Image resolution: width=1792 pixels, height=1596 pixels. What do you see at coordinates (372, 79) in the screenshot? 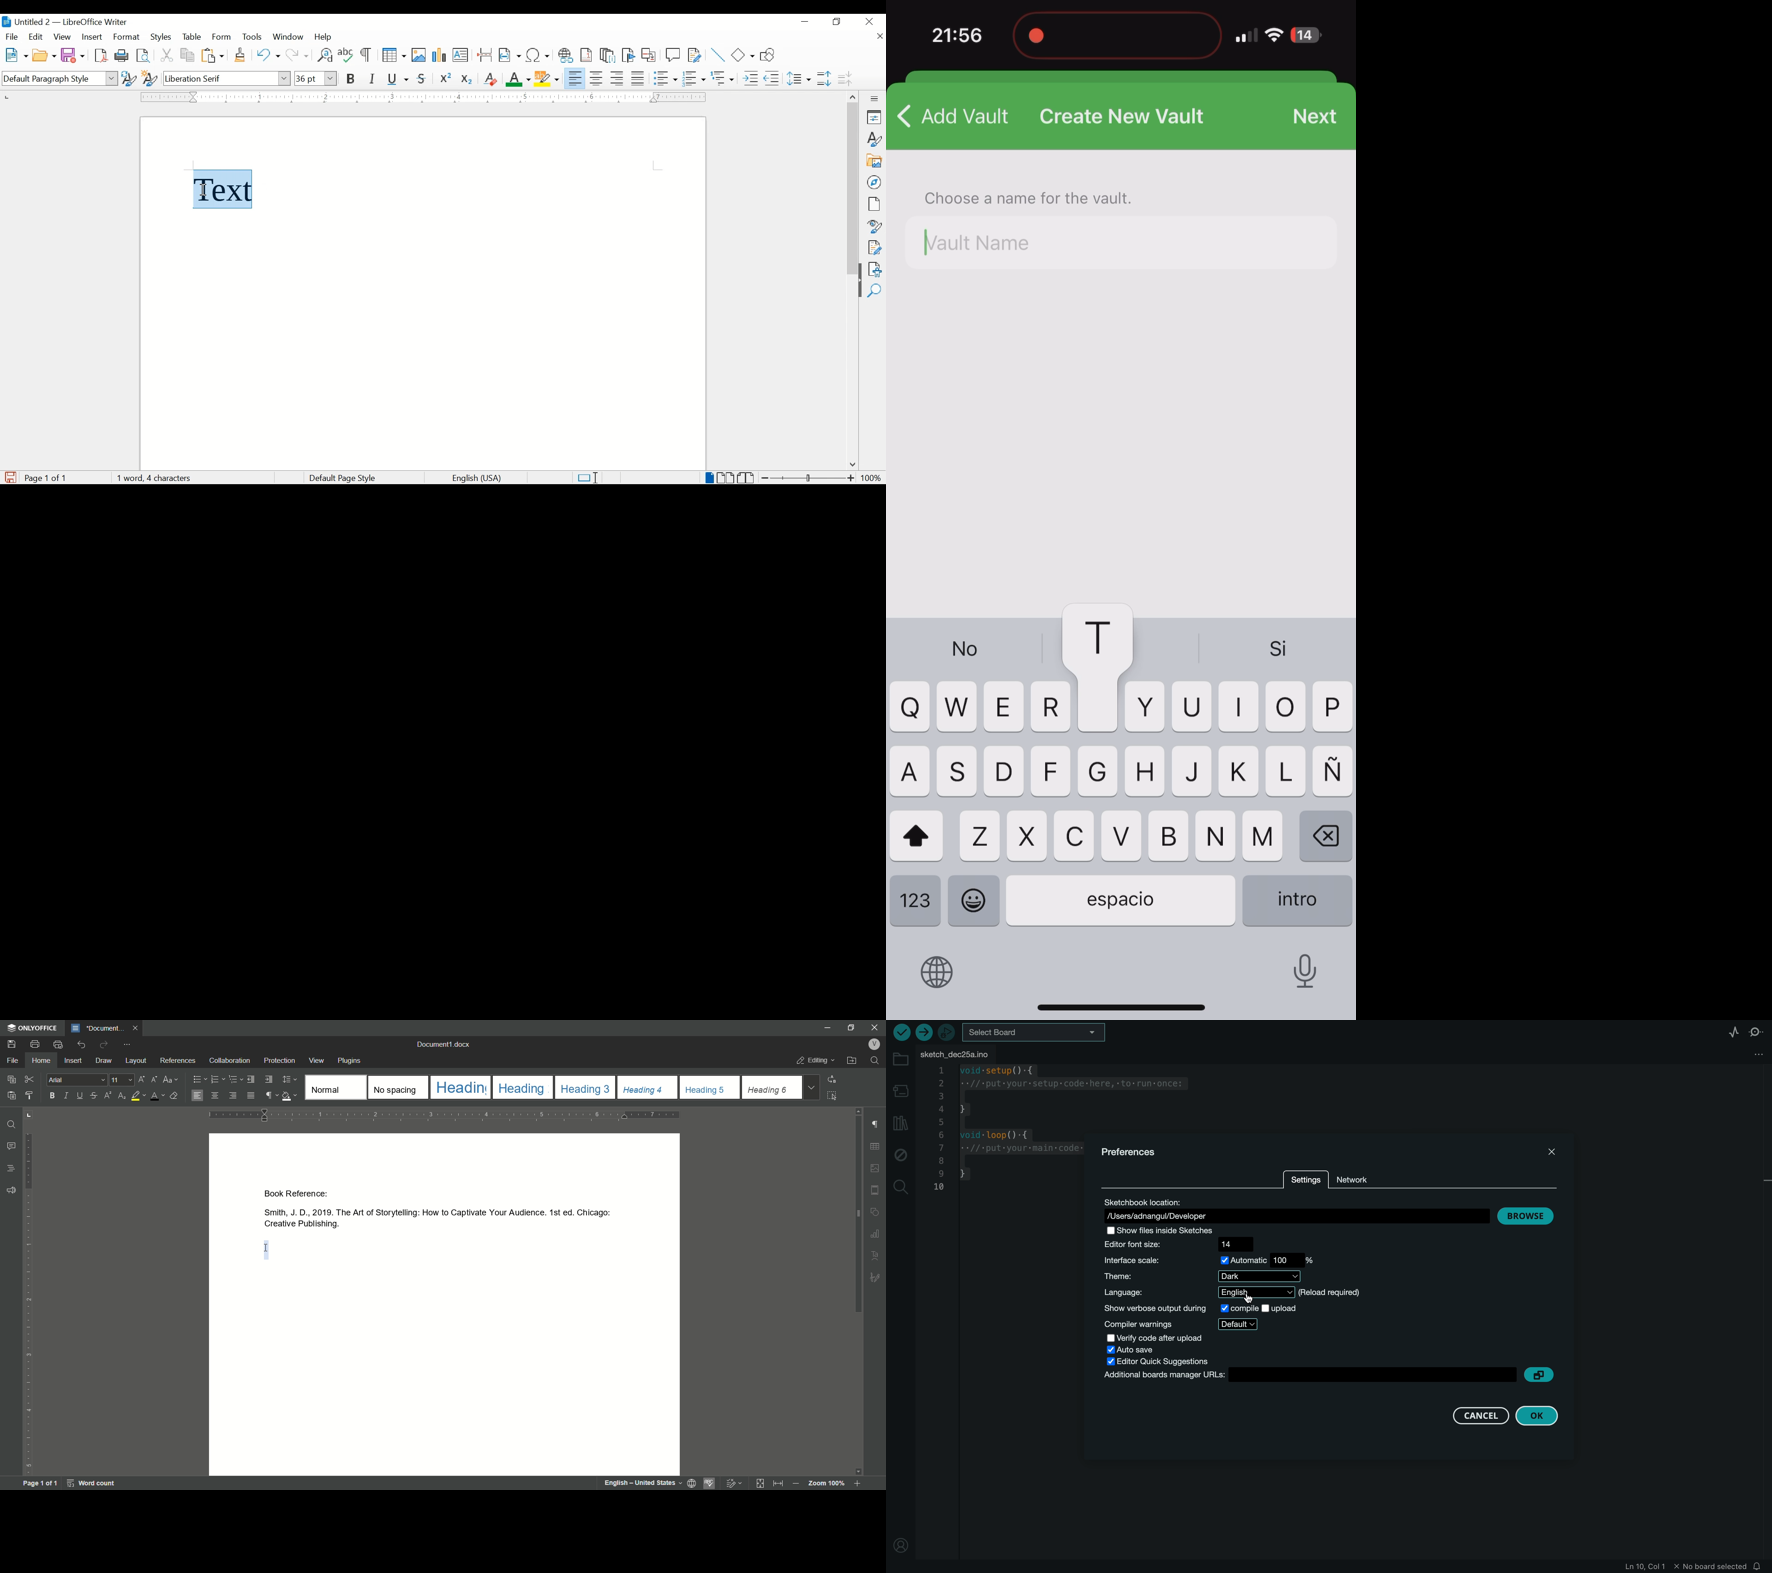
I see `italic` at bounding box center [372, 79].